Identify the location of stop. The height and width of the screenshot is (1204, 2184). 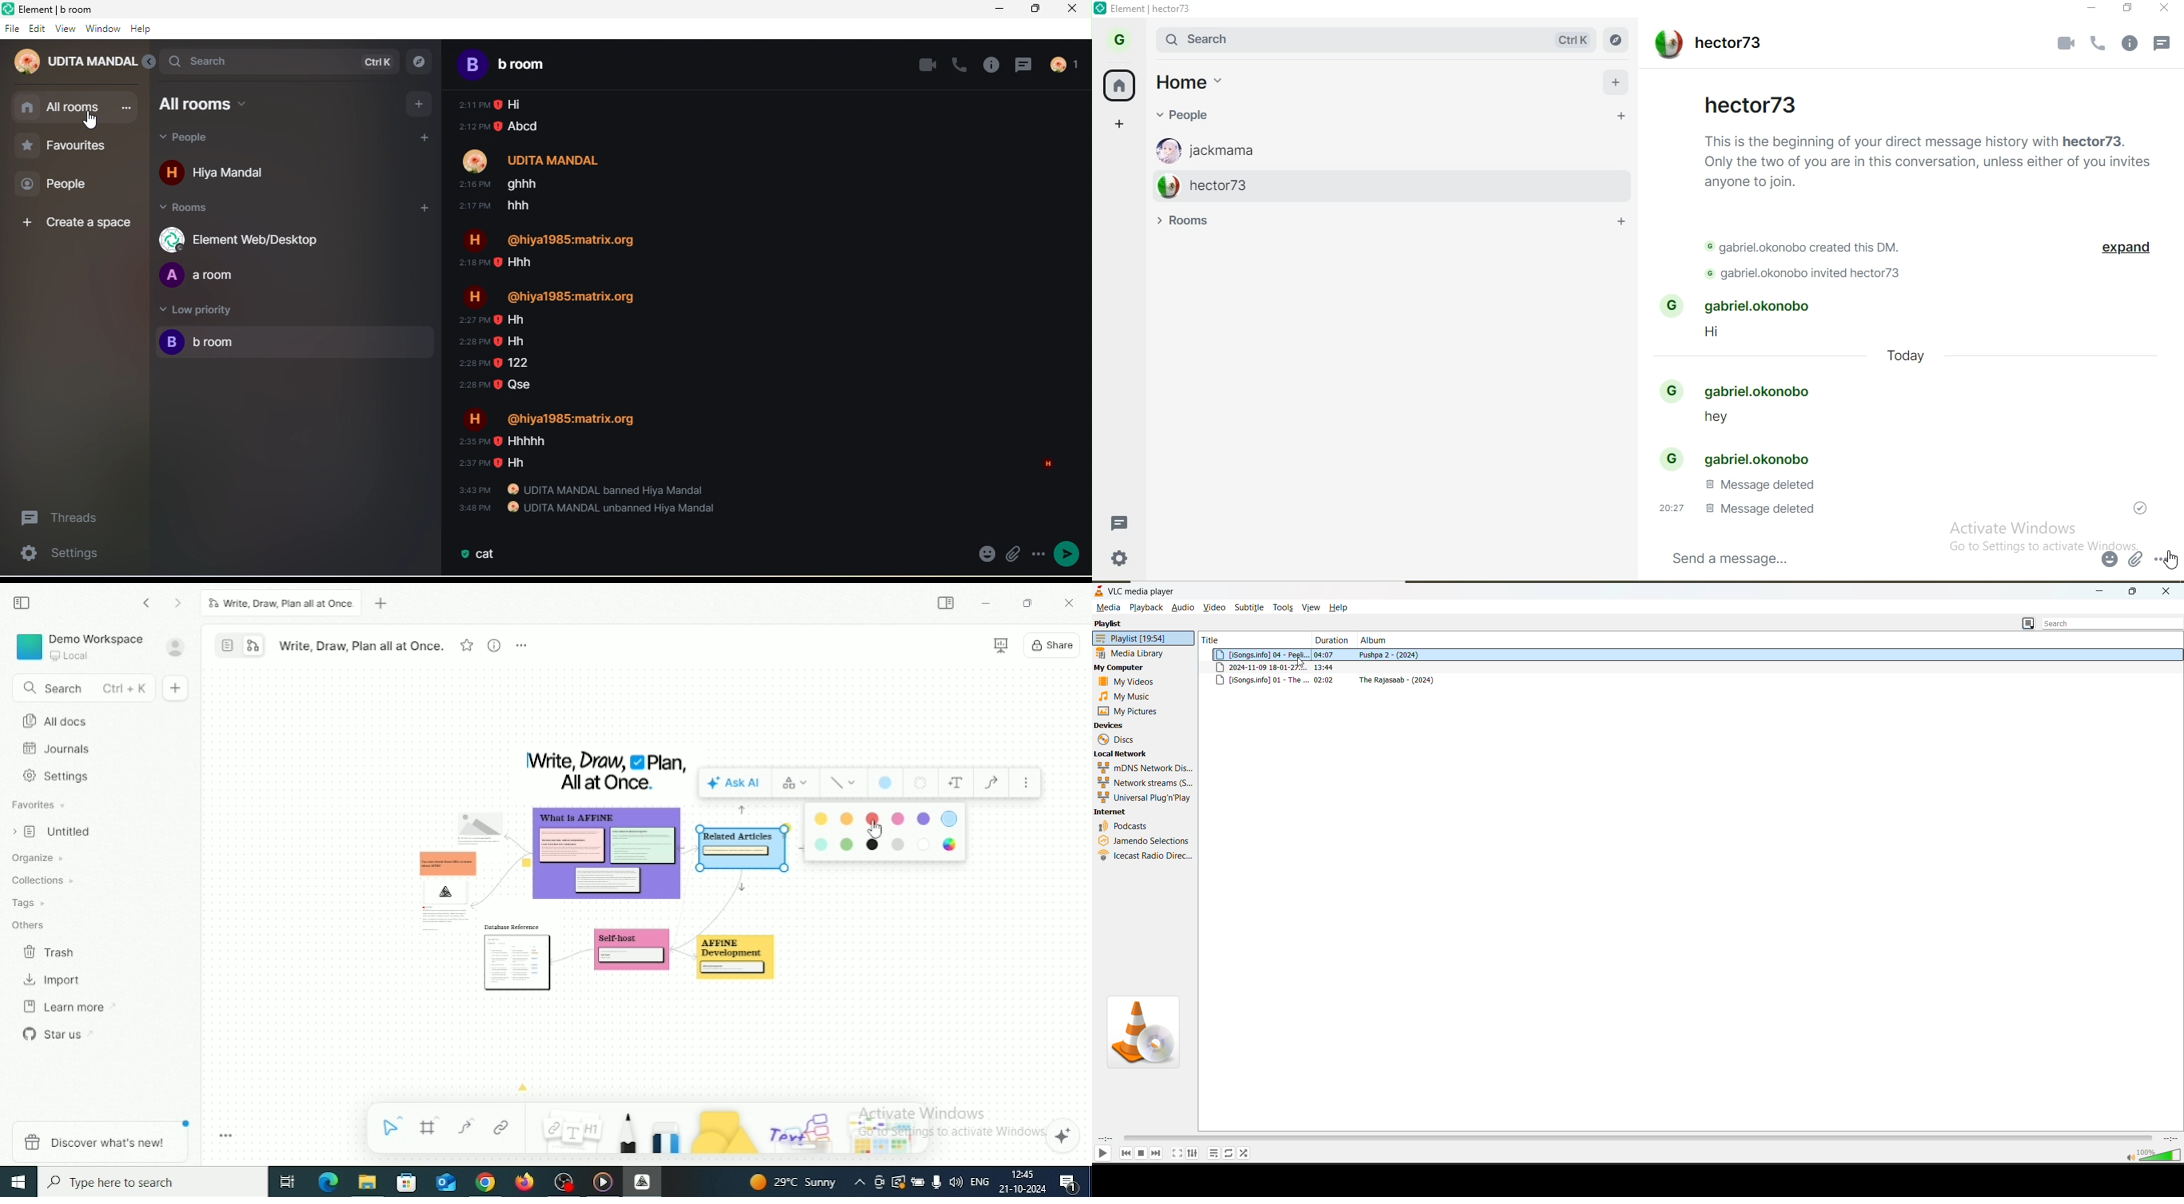
(1141, 1153).